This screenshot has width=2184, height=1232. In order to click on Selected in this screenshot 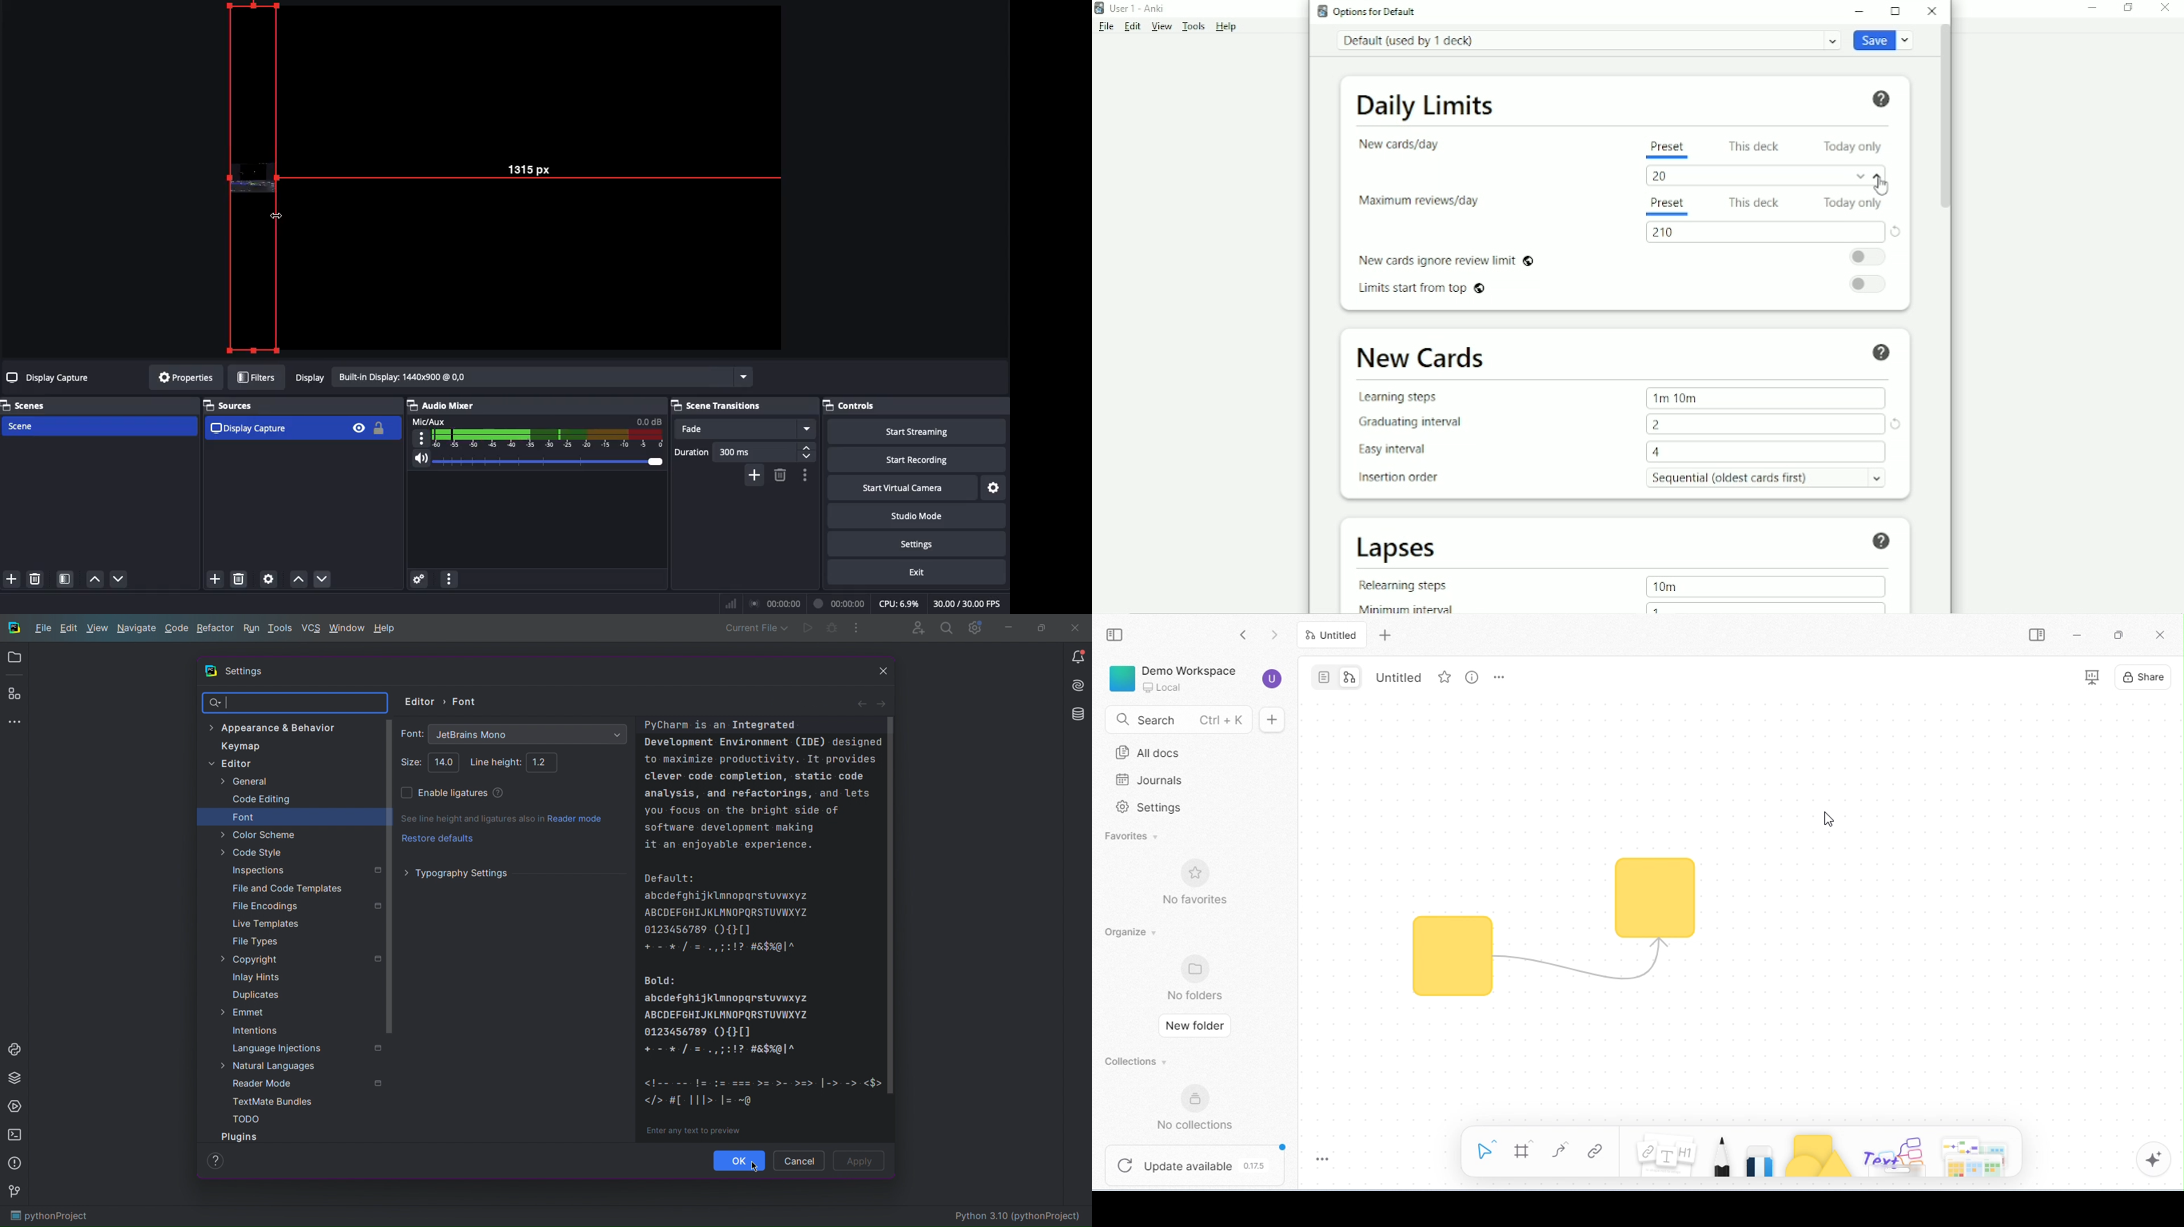, I will do `click(443, 763)`.